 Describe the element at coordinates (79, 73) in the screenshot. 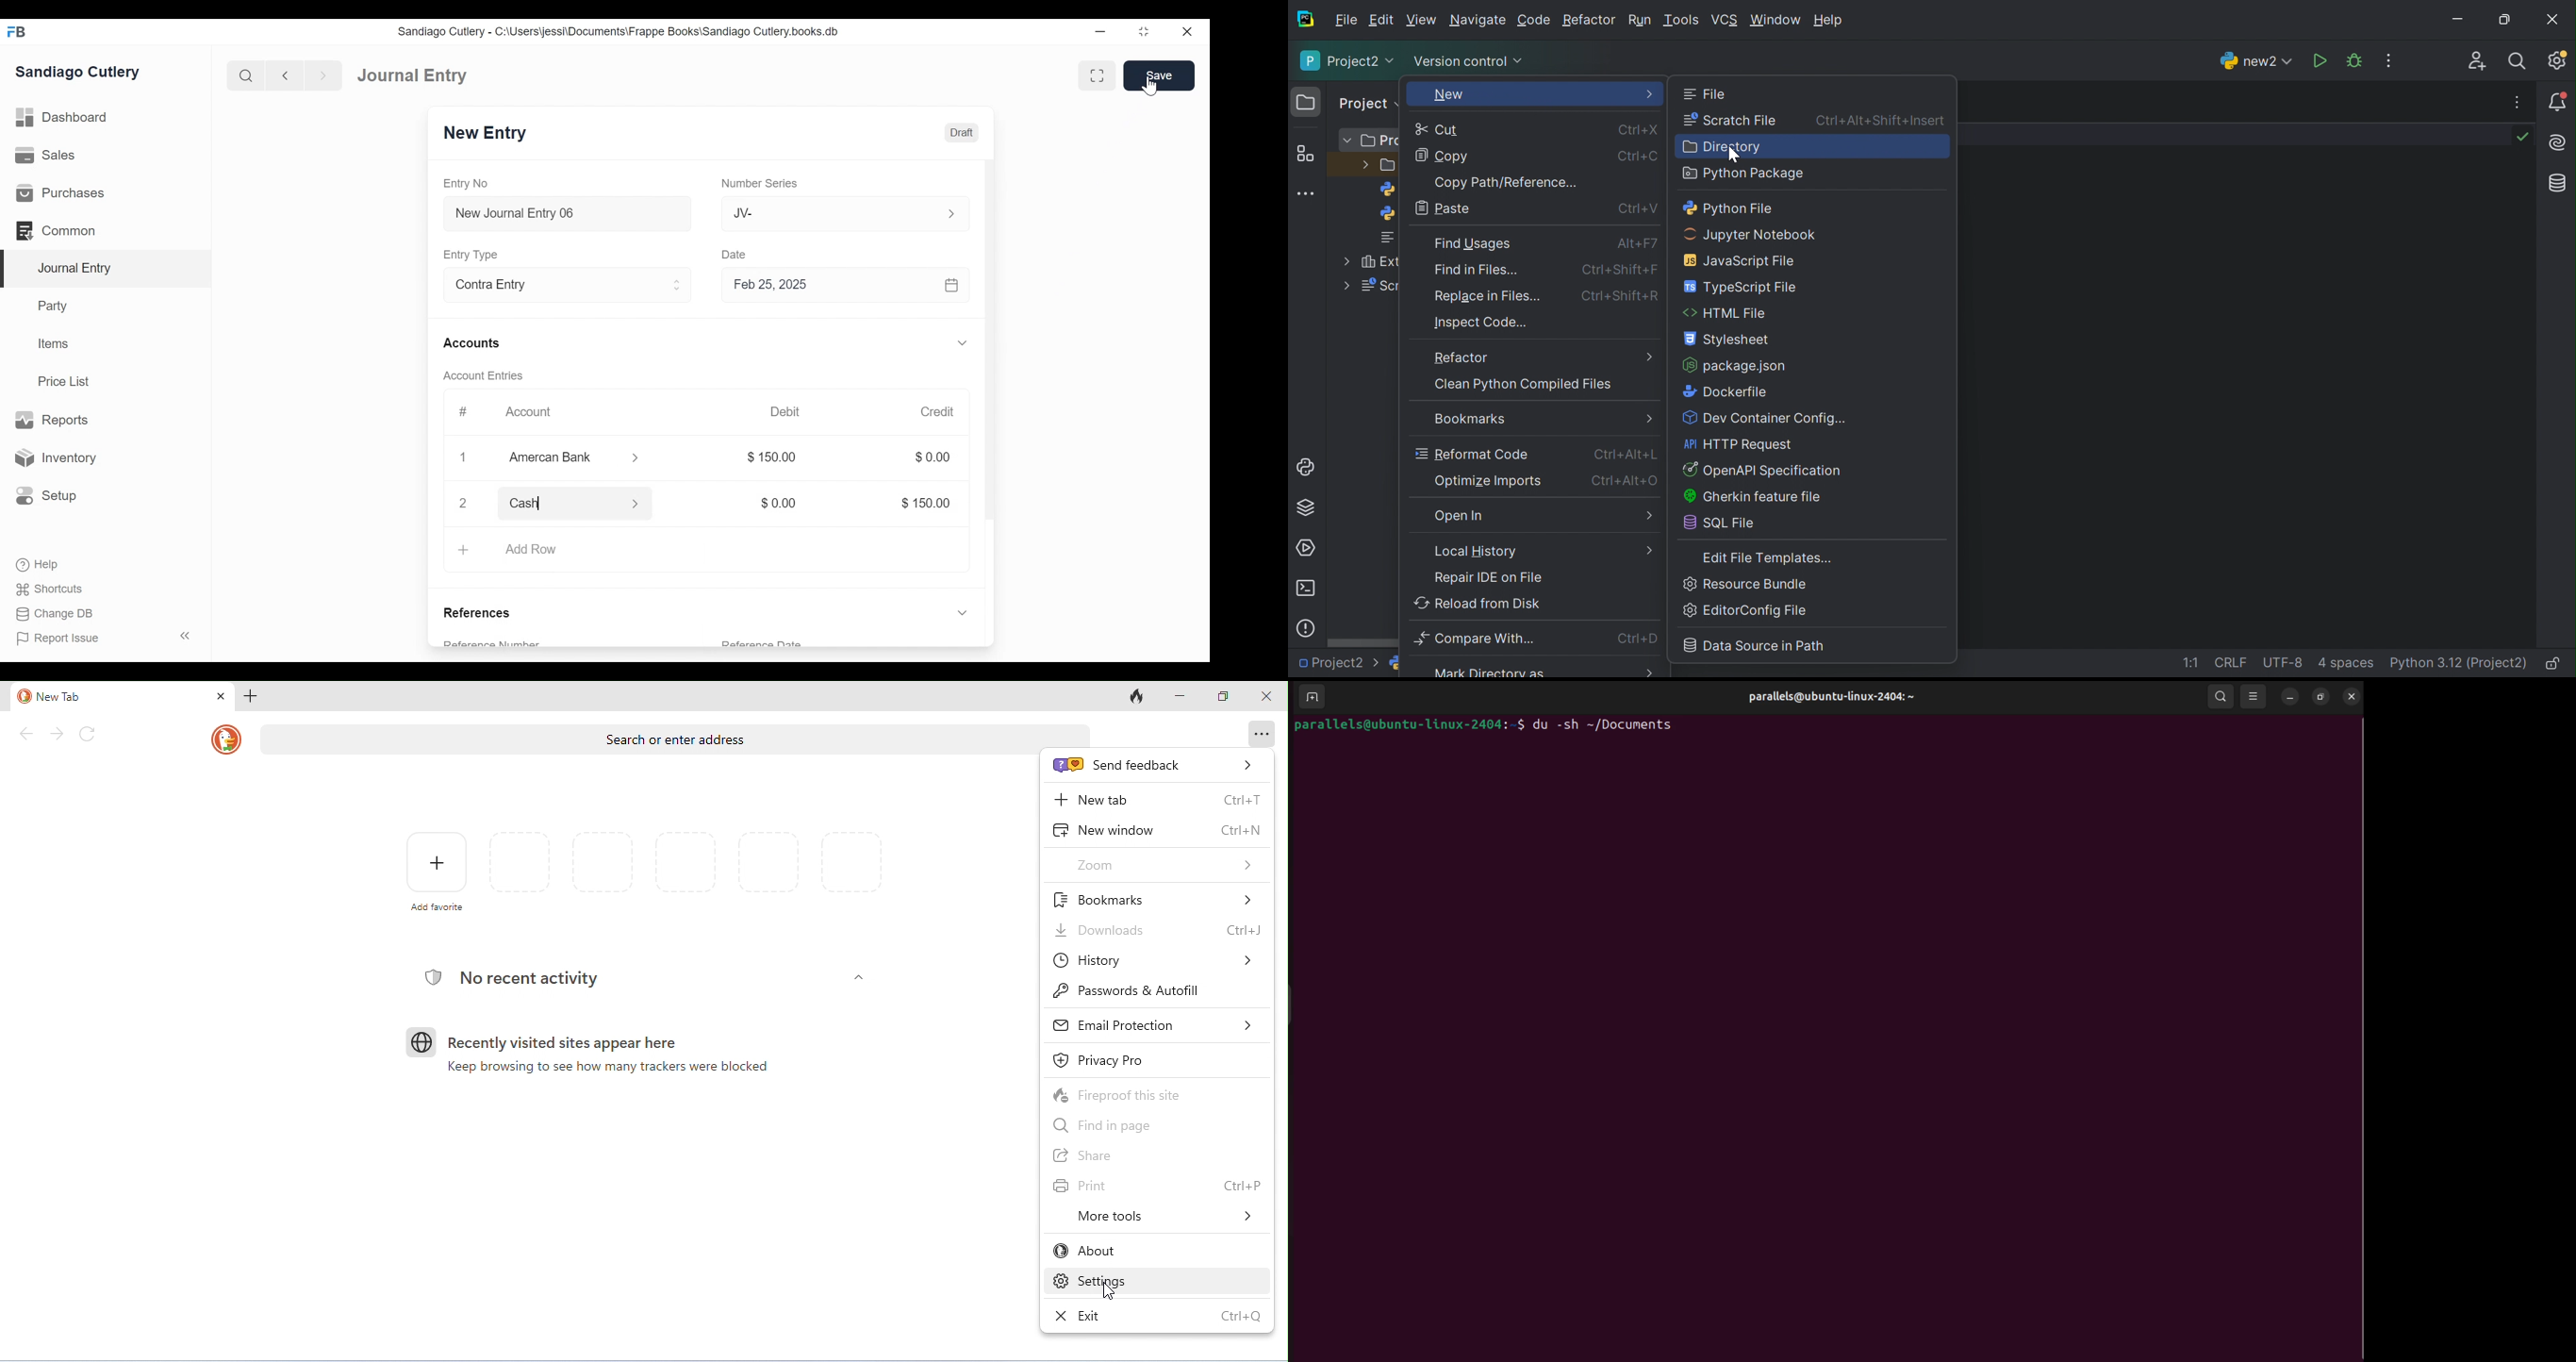

I see `Sandiago Cutlery` at that location.